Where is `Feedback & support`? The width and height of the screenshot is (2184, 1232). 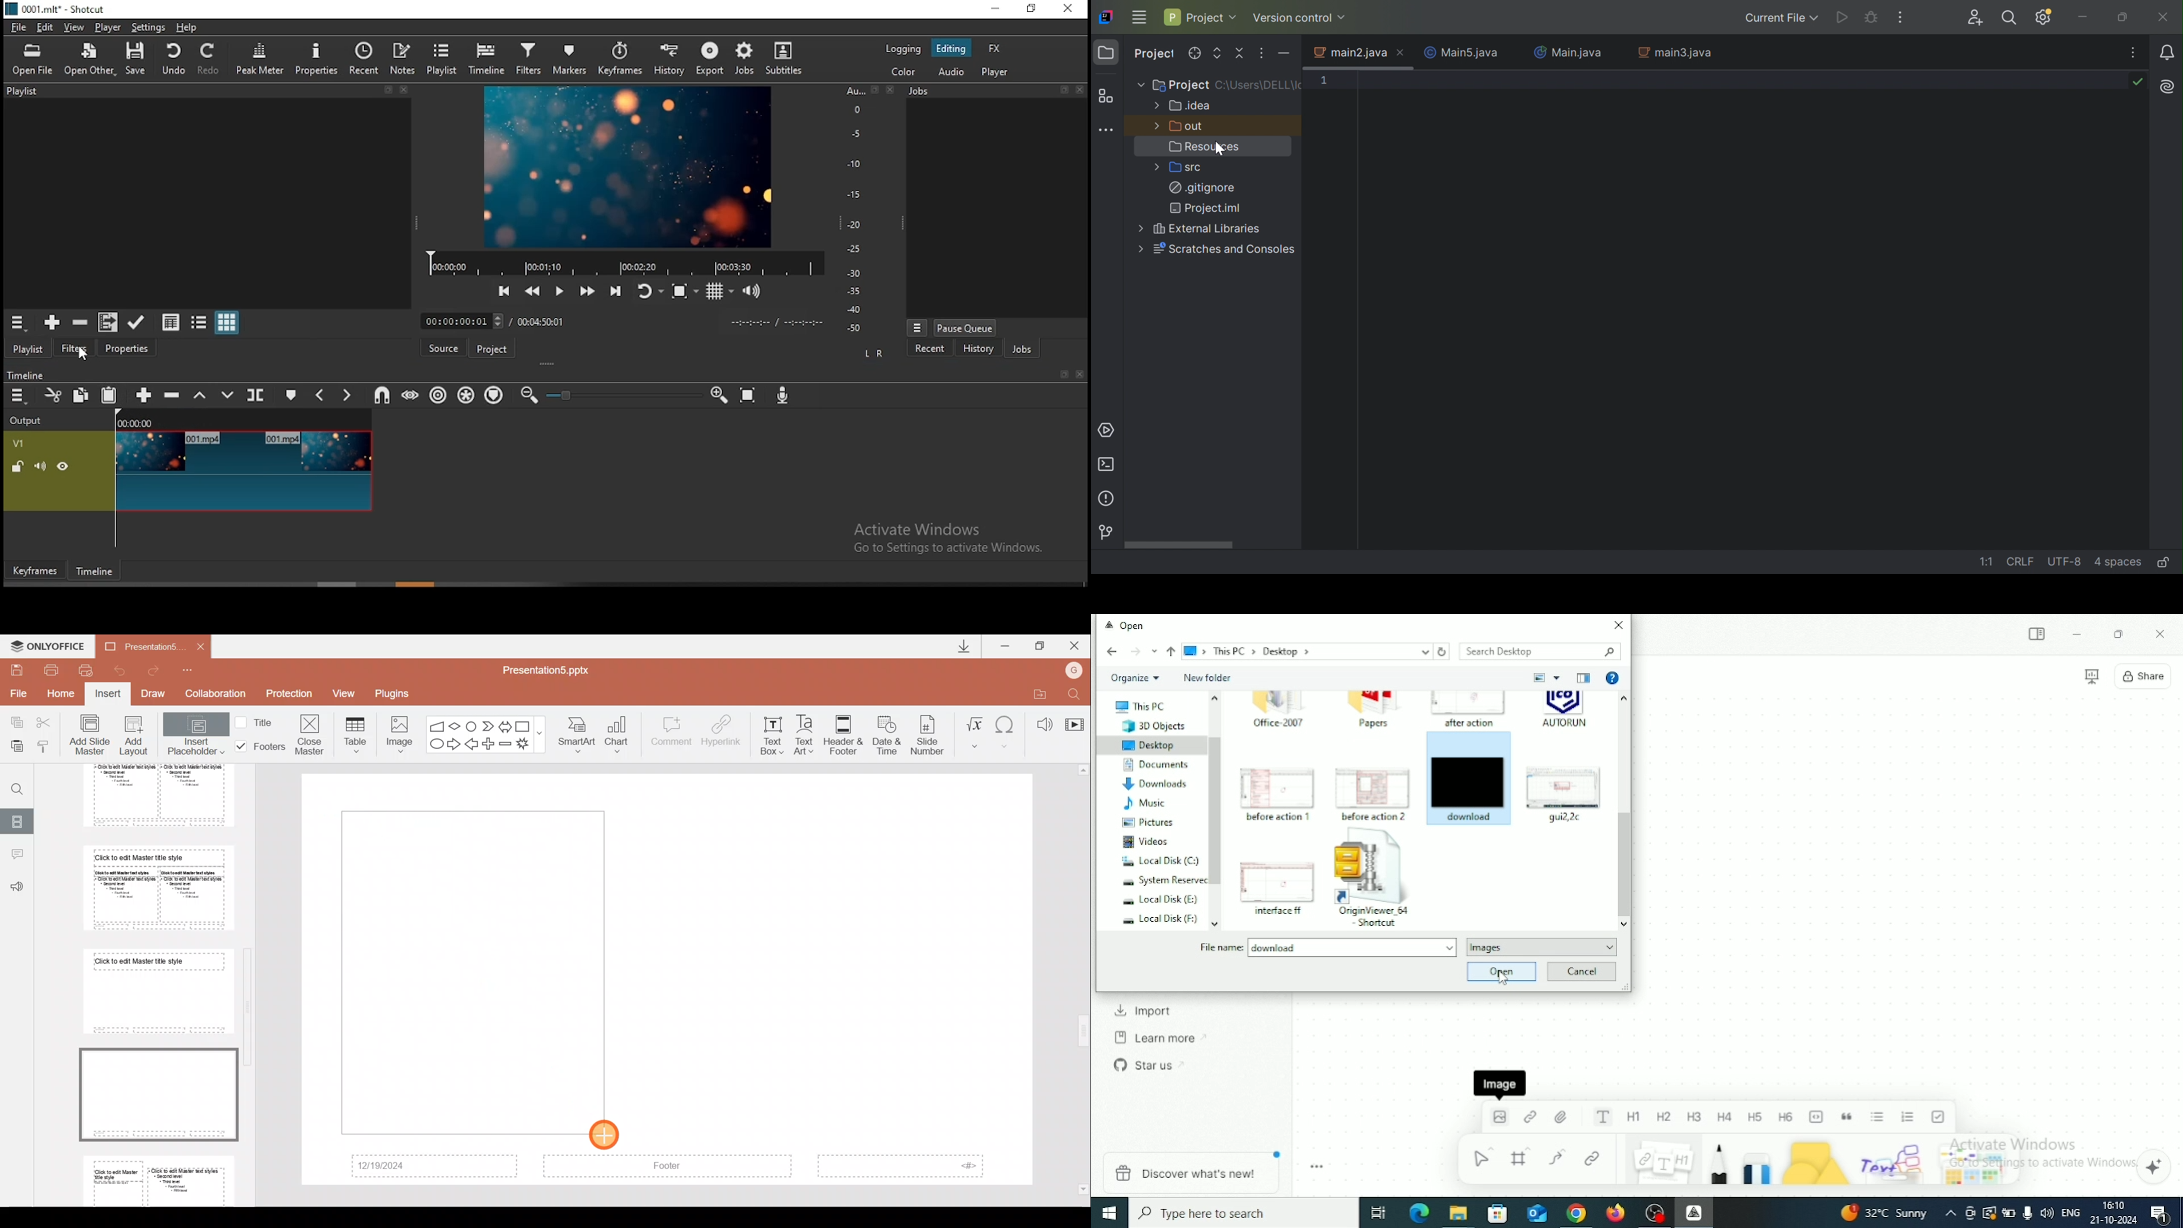 Feedback & support is located at coordinates (17, 887).